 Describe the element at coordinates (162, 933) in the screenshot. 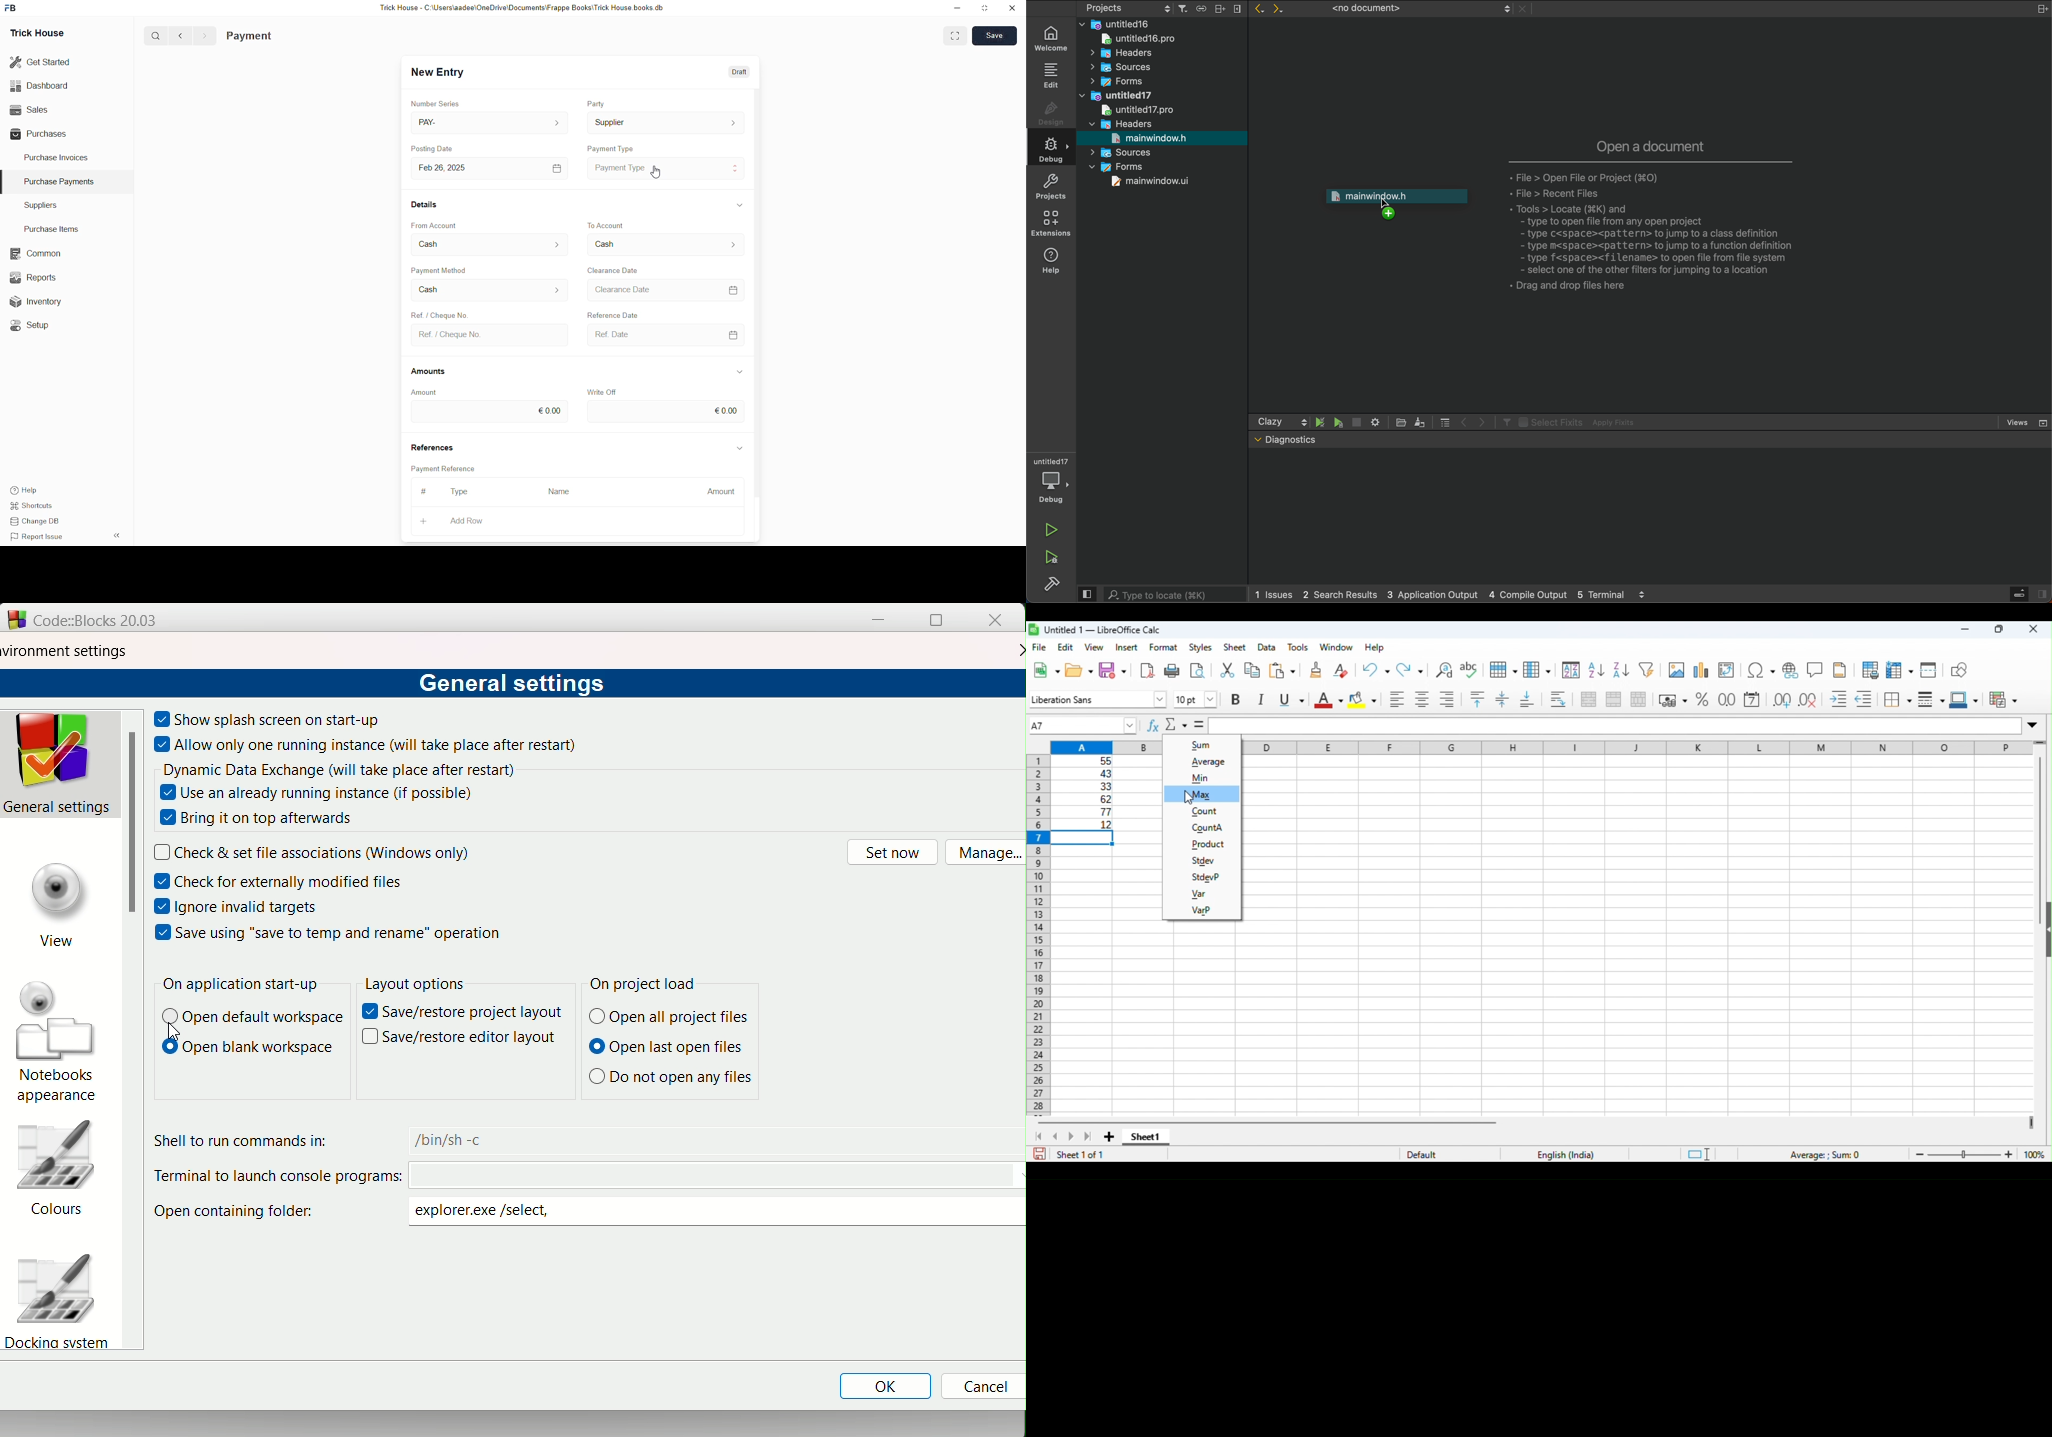

I see `checkbox` at that location.